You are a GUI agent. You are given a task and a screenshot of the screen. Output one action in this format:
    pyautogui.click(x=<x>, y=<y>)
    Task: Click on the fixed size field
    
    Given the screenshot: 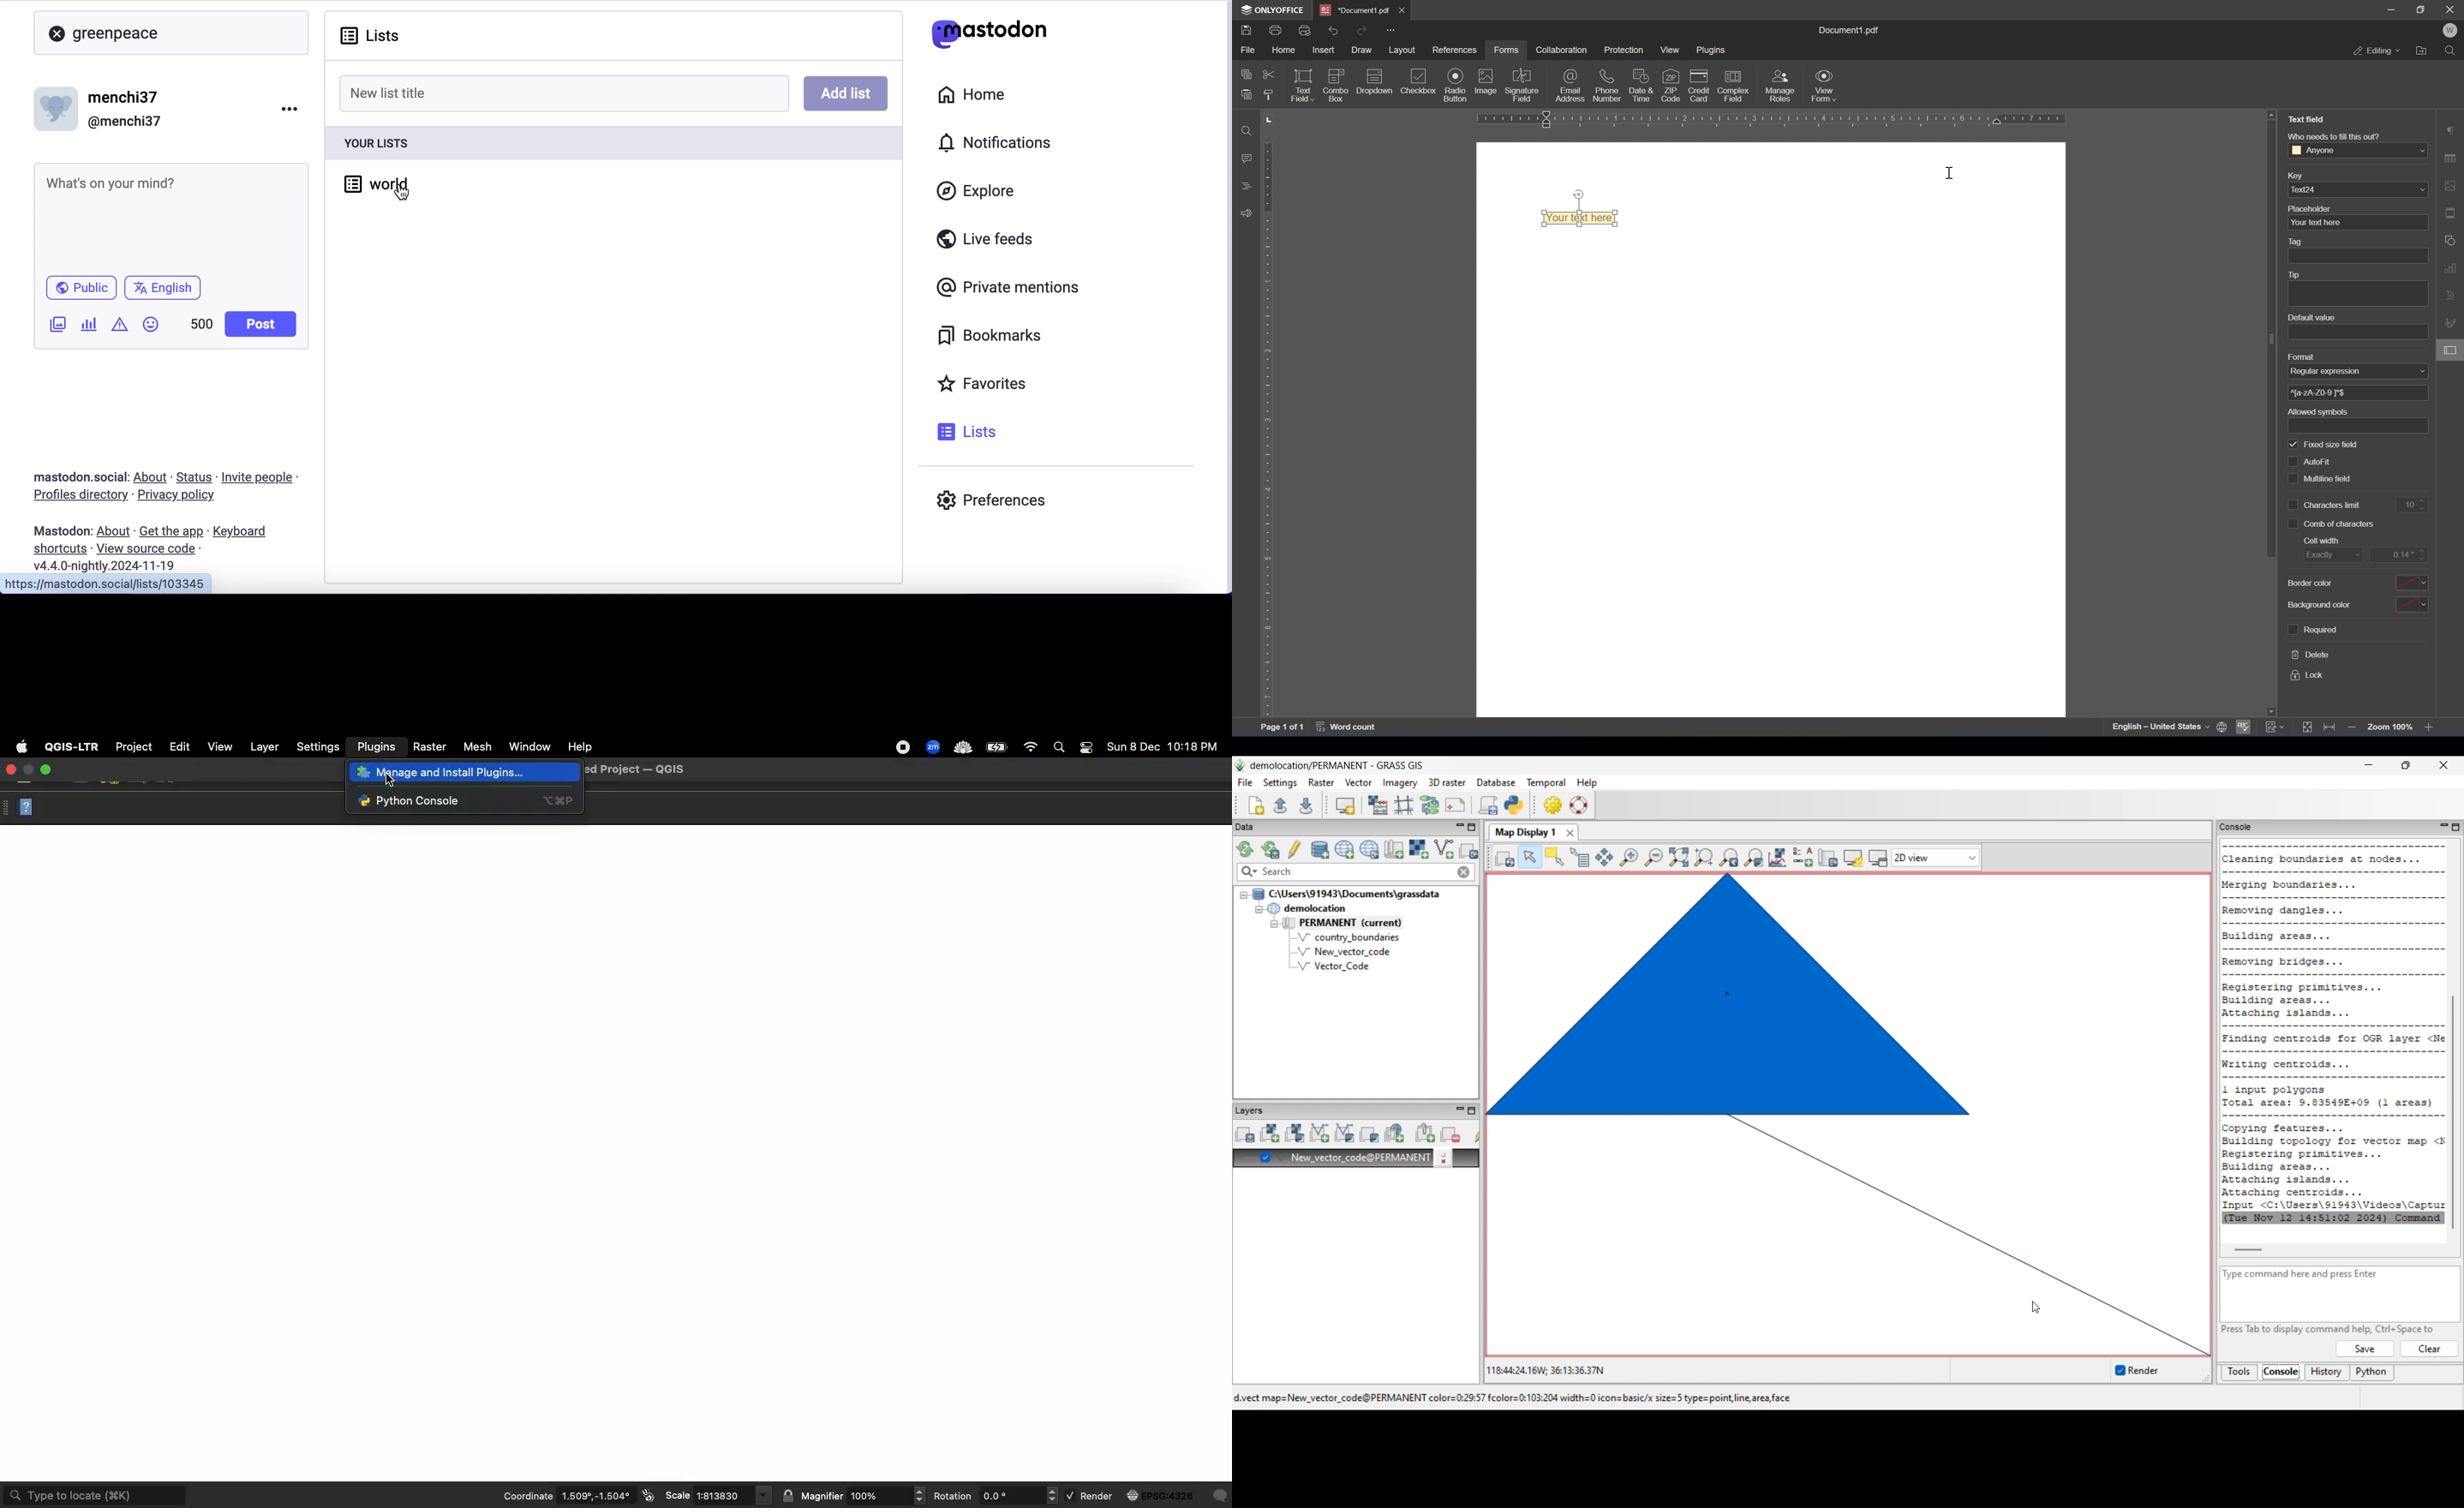 What is the action you would take?
    pyautogui.click(x=2324, y=446)
    